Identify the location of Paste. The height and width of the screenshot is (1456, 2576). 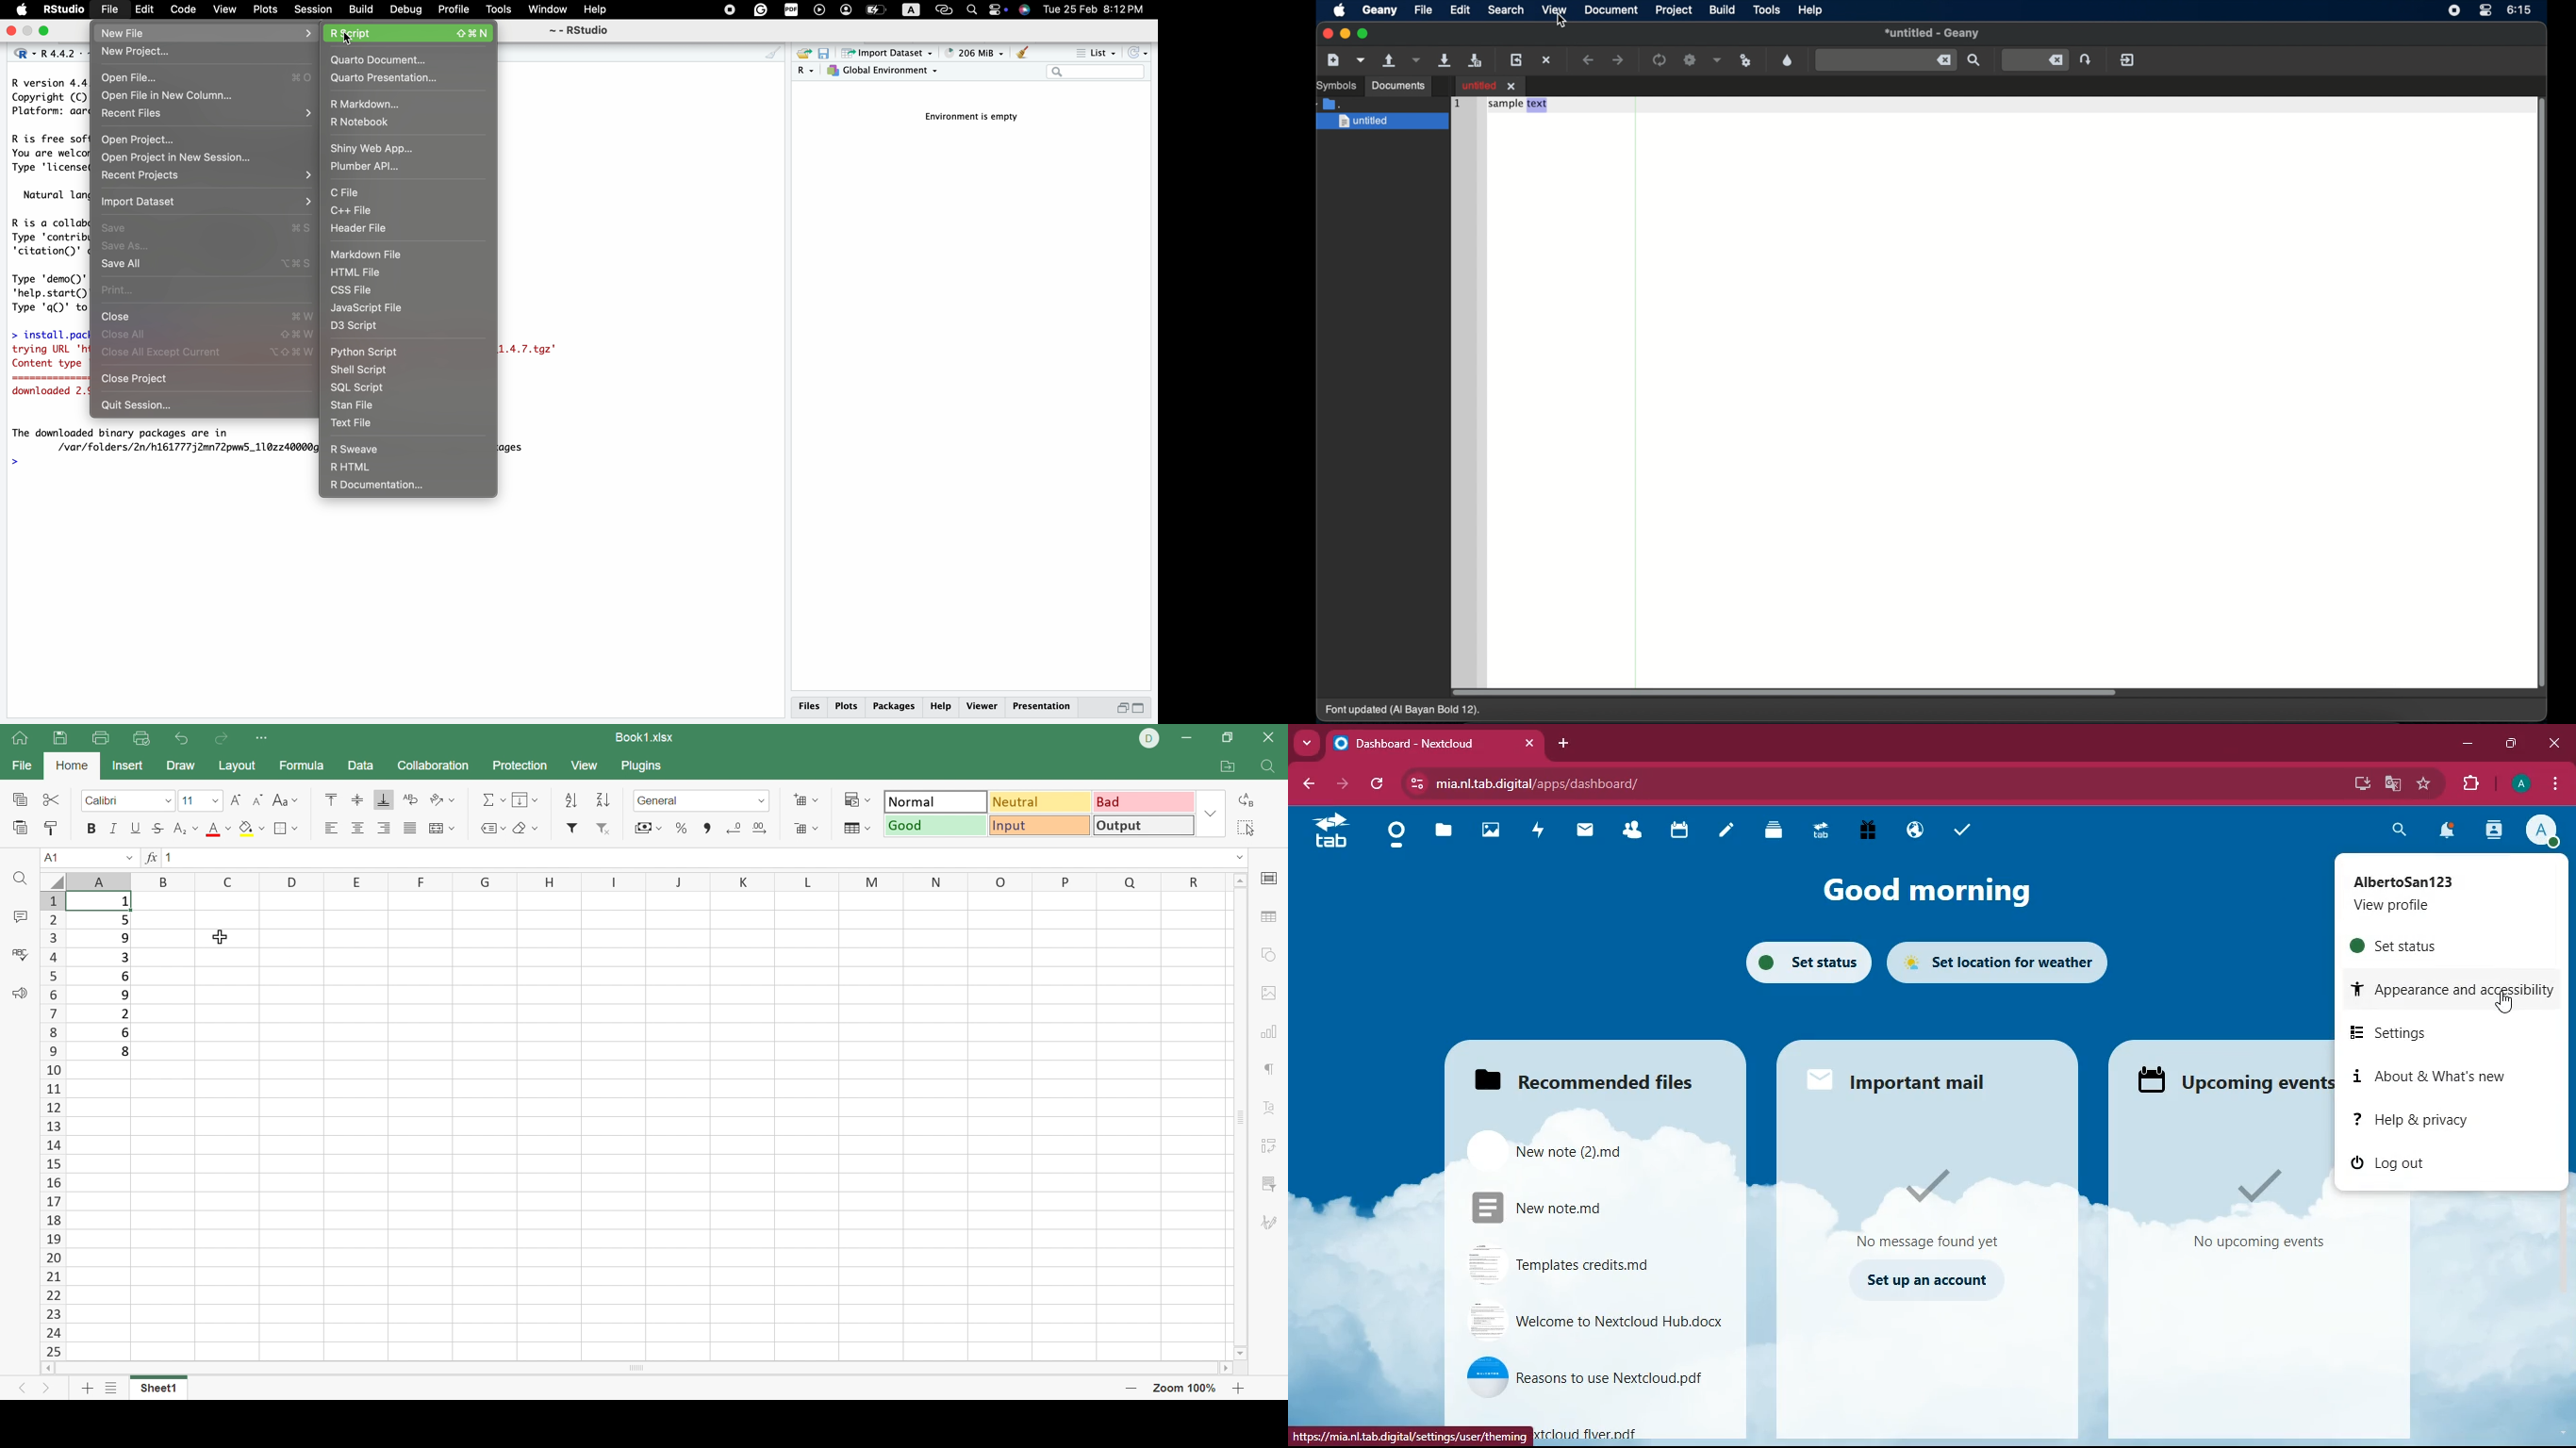
(19, 827).